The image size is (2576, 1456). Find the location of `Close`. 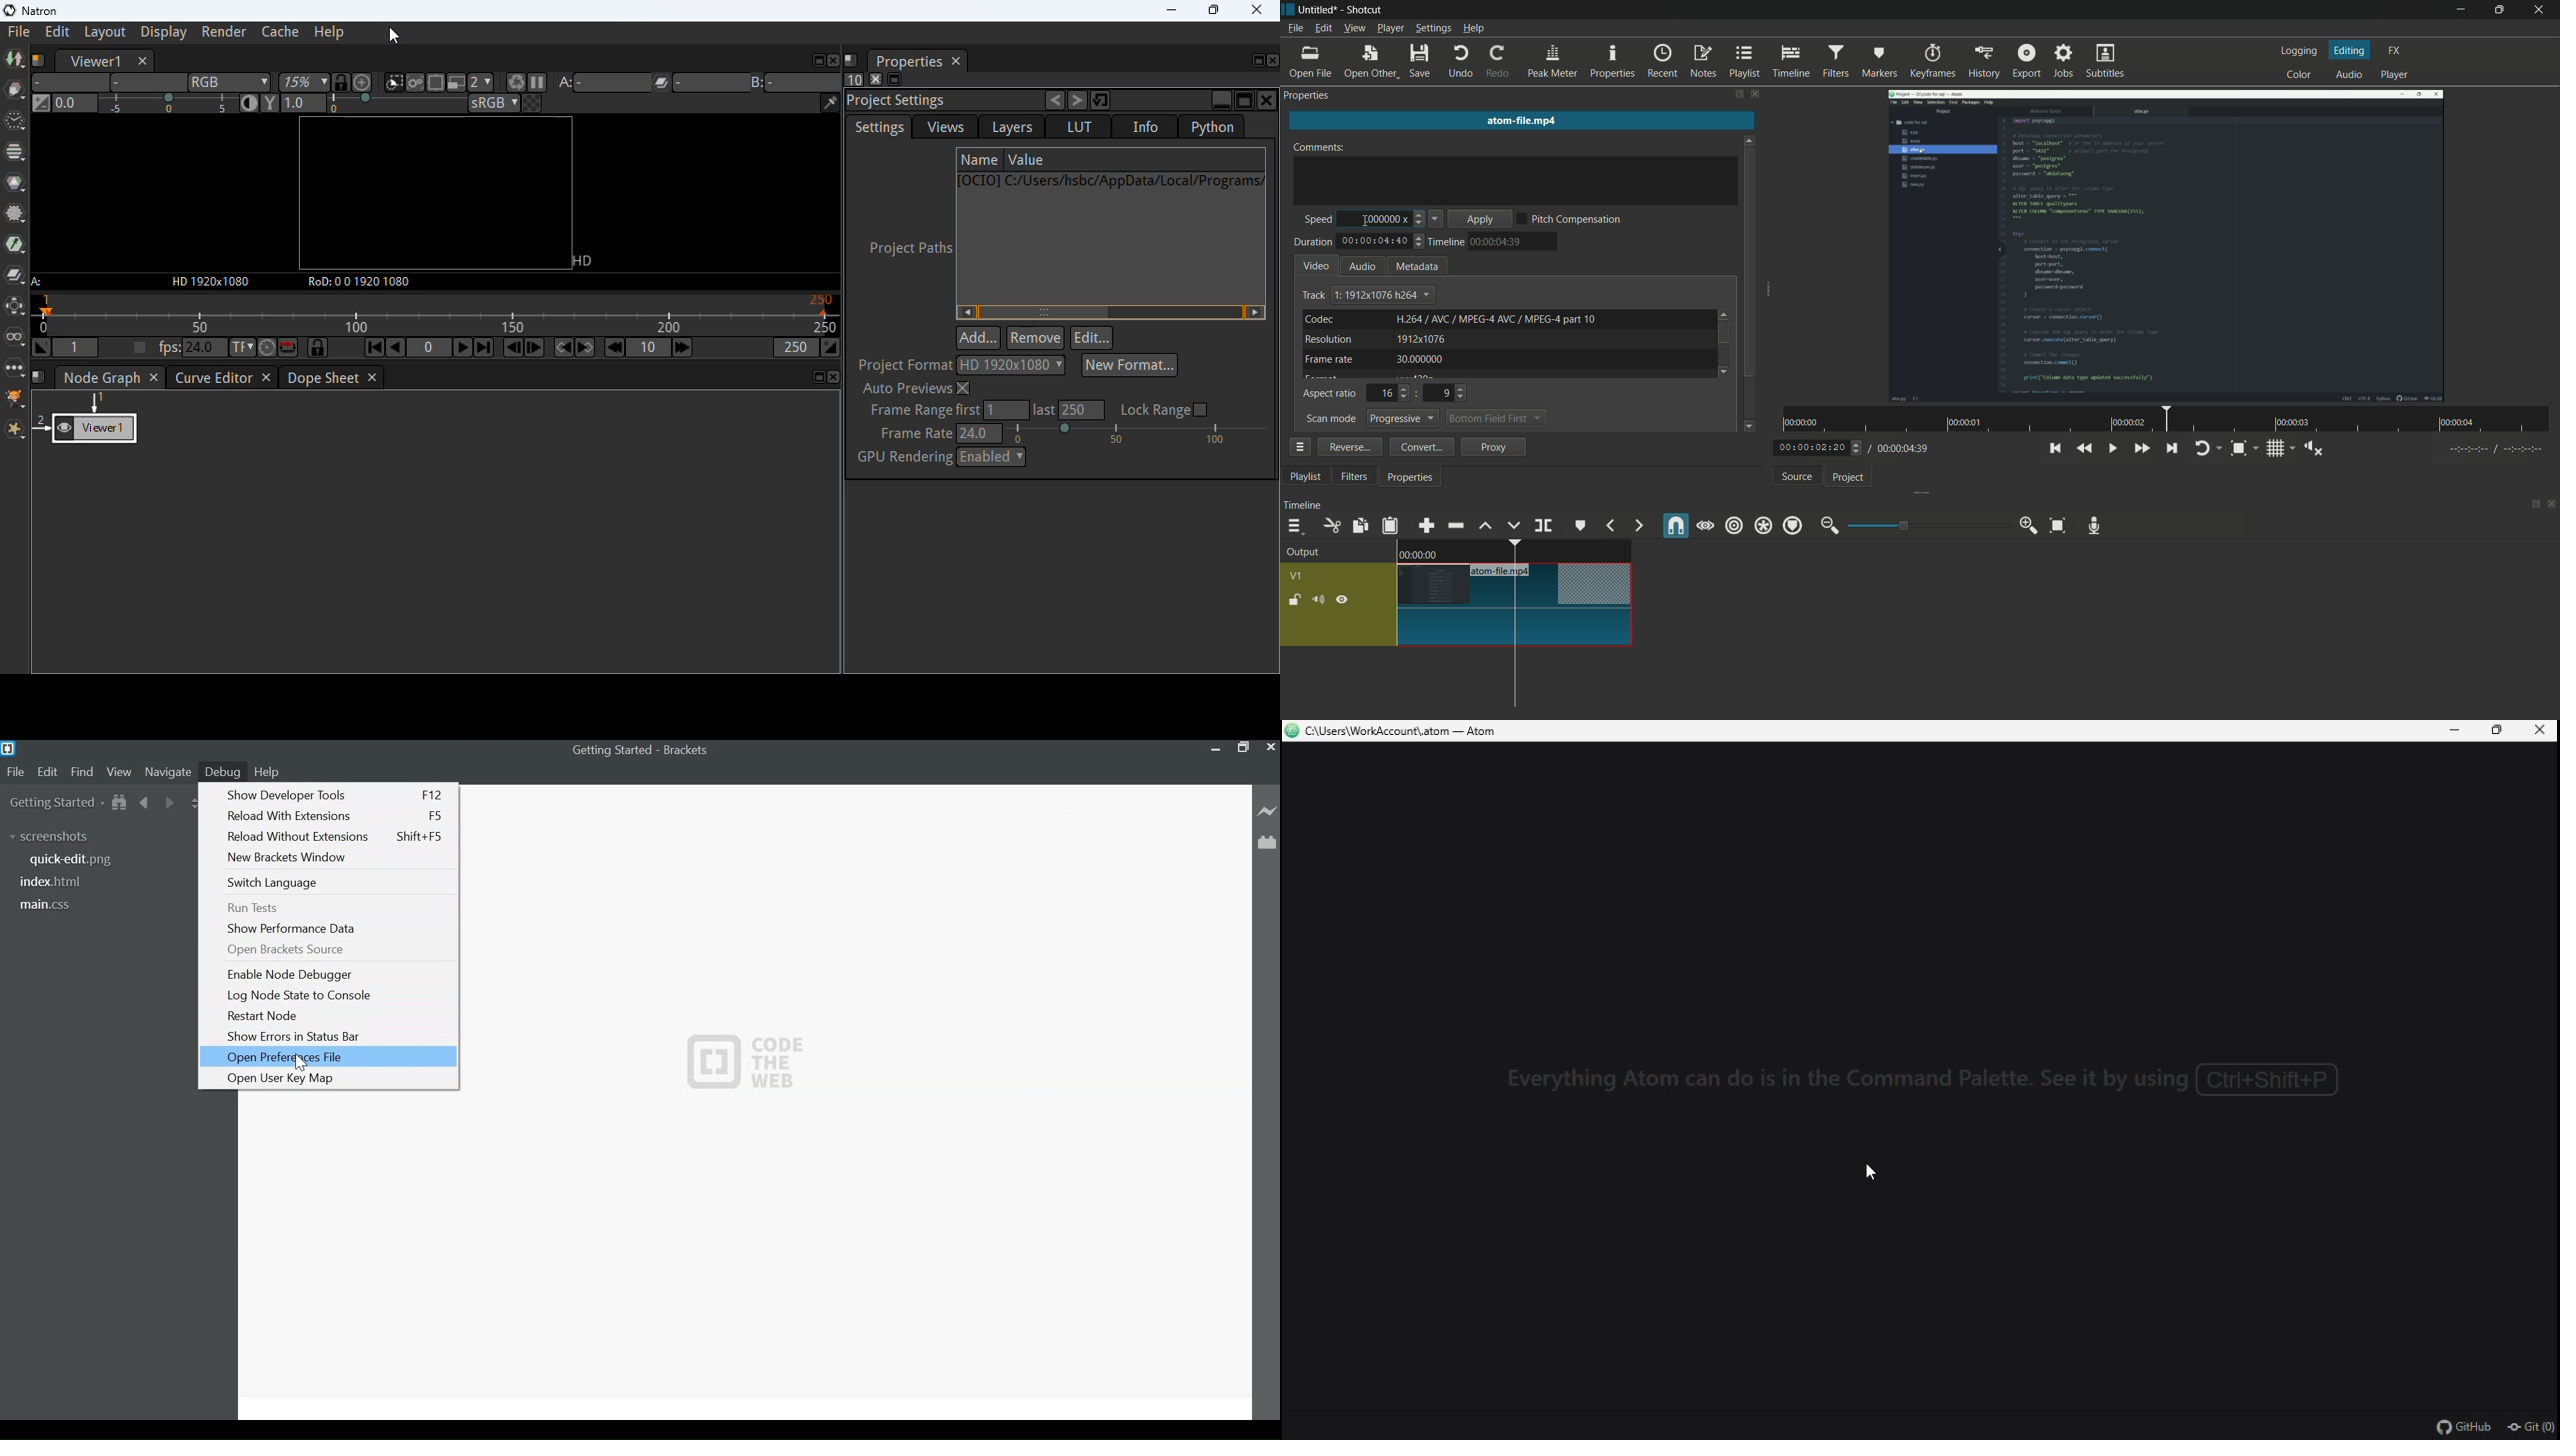

Close is located at coordinates (2542, 731).